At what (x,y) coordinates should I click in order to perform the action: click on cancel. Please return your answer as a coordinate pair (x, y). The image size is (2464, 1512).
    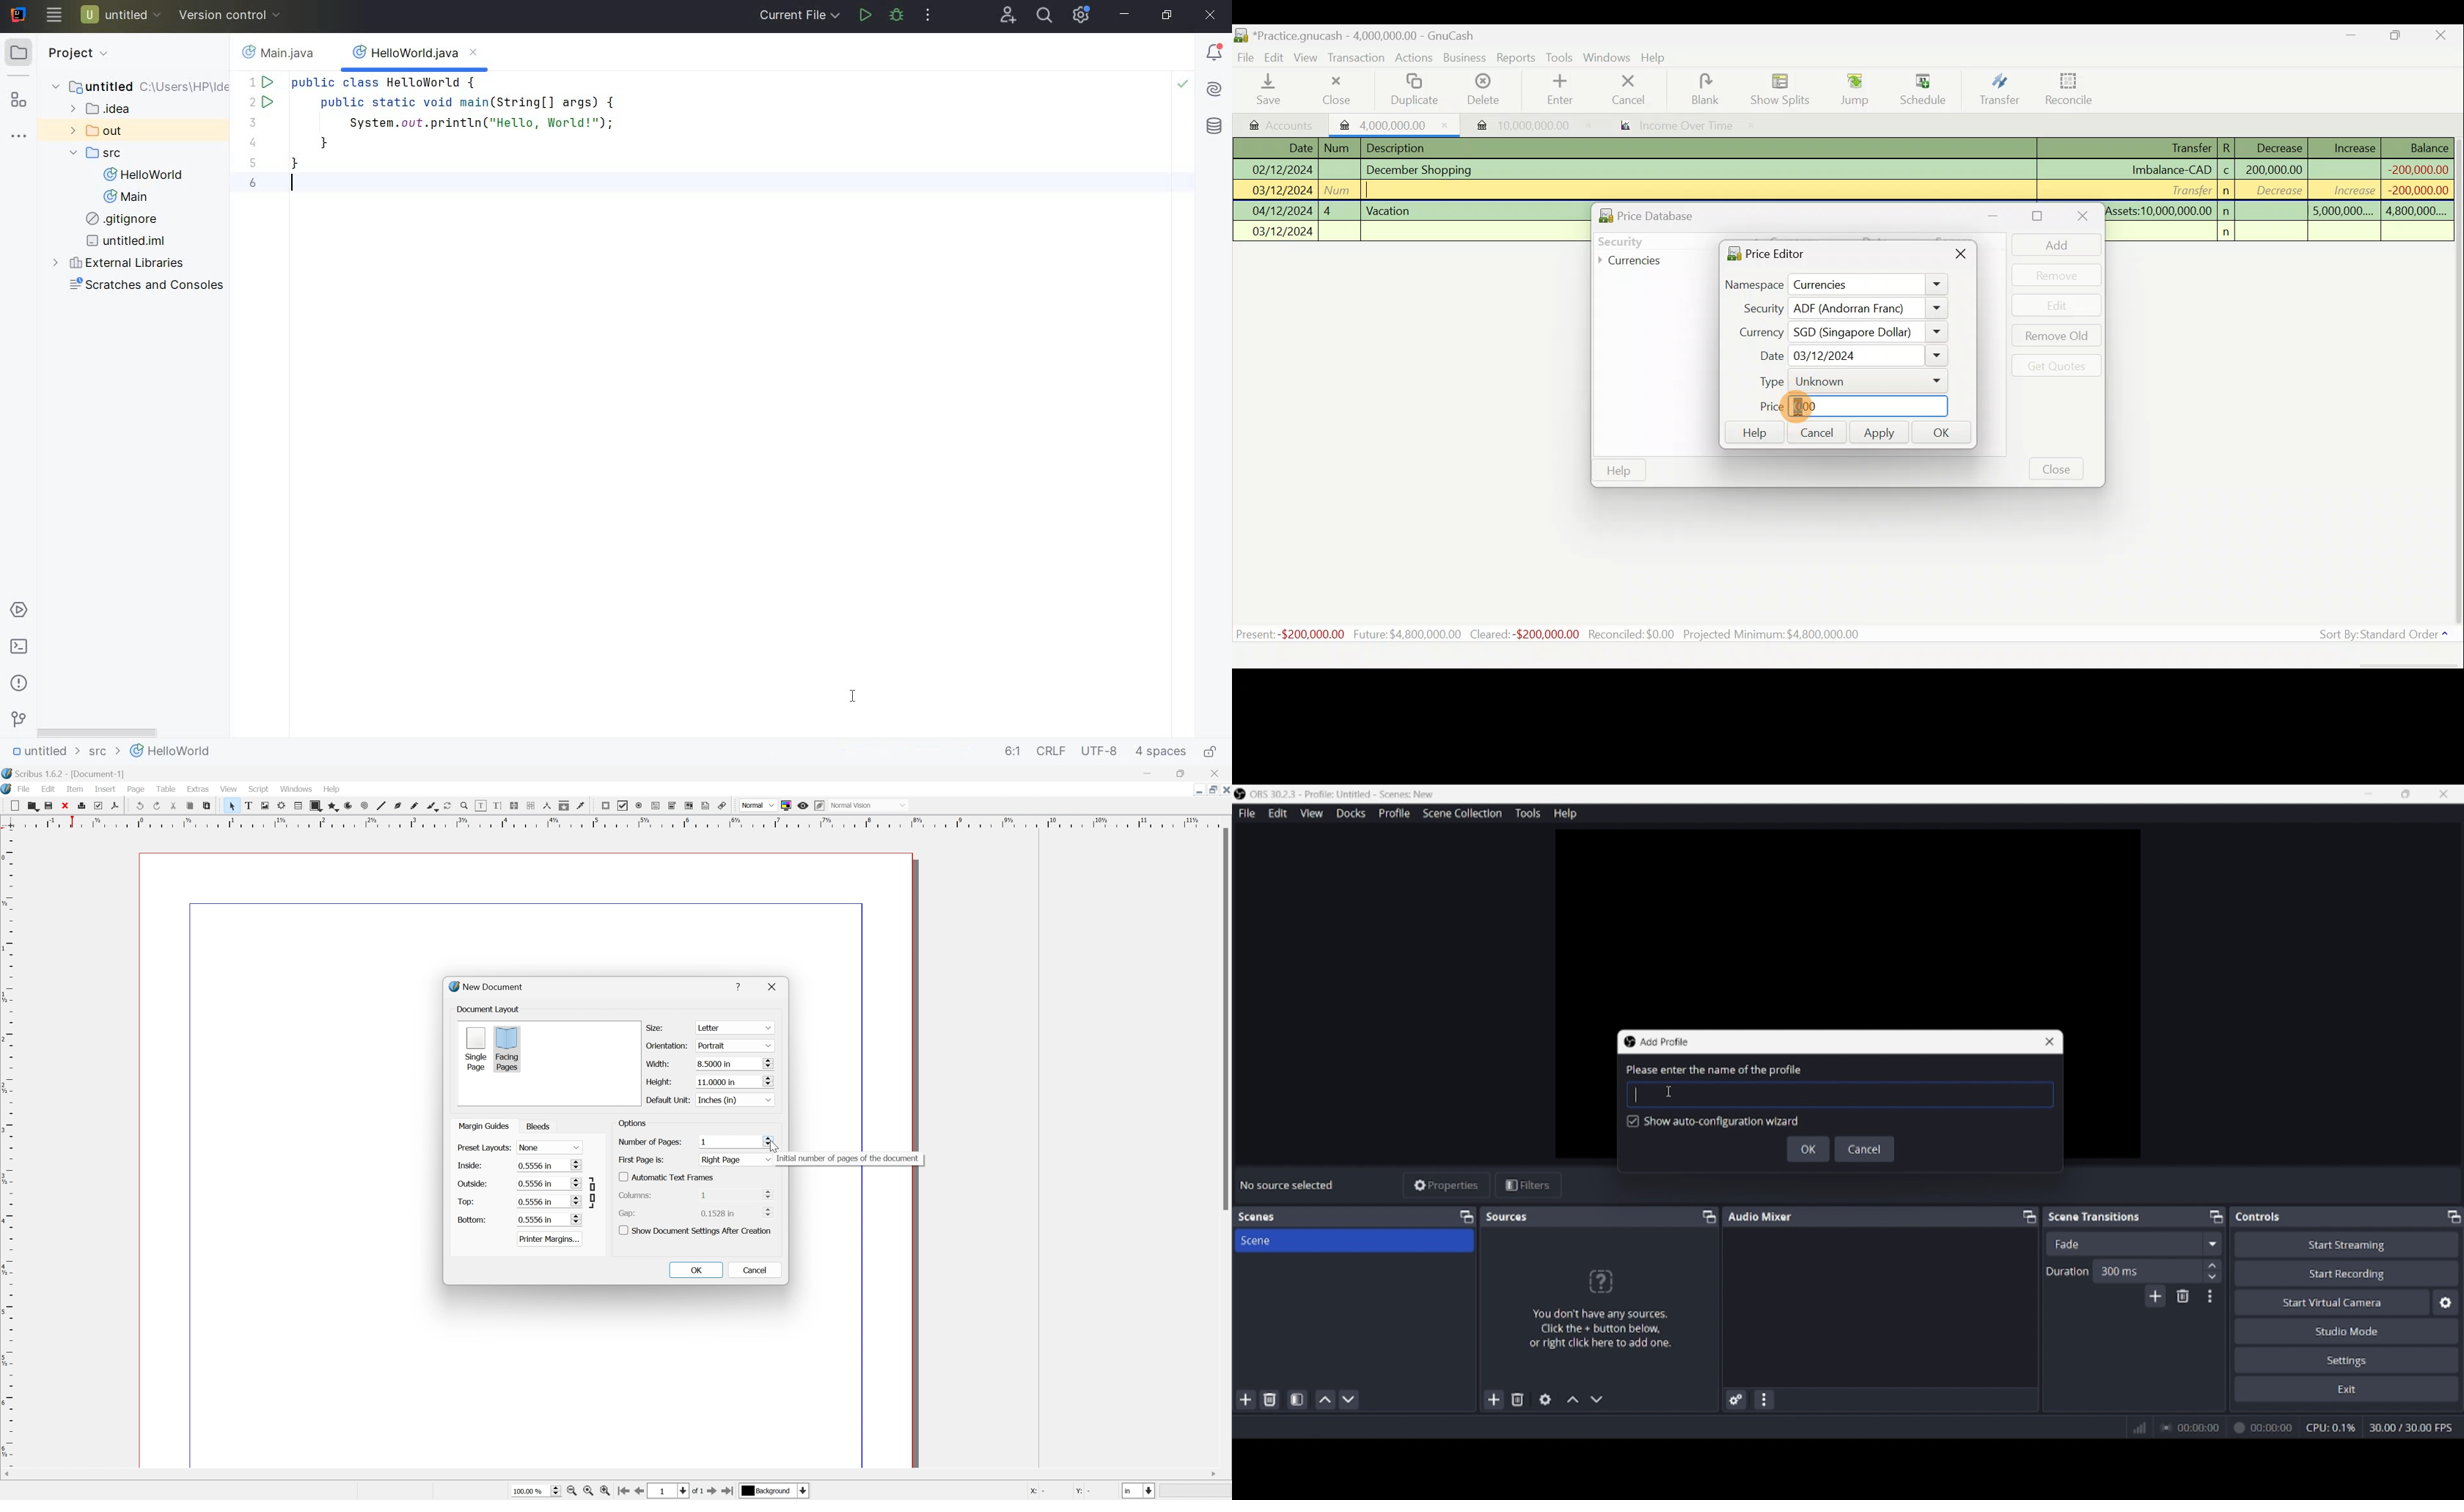
    Looking at the image, I should click on (1642, 91).